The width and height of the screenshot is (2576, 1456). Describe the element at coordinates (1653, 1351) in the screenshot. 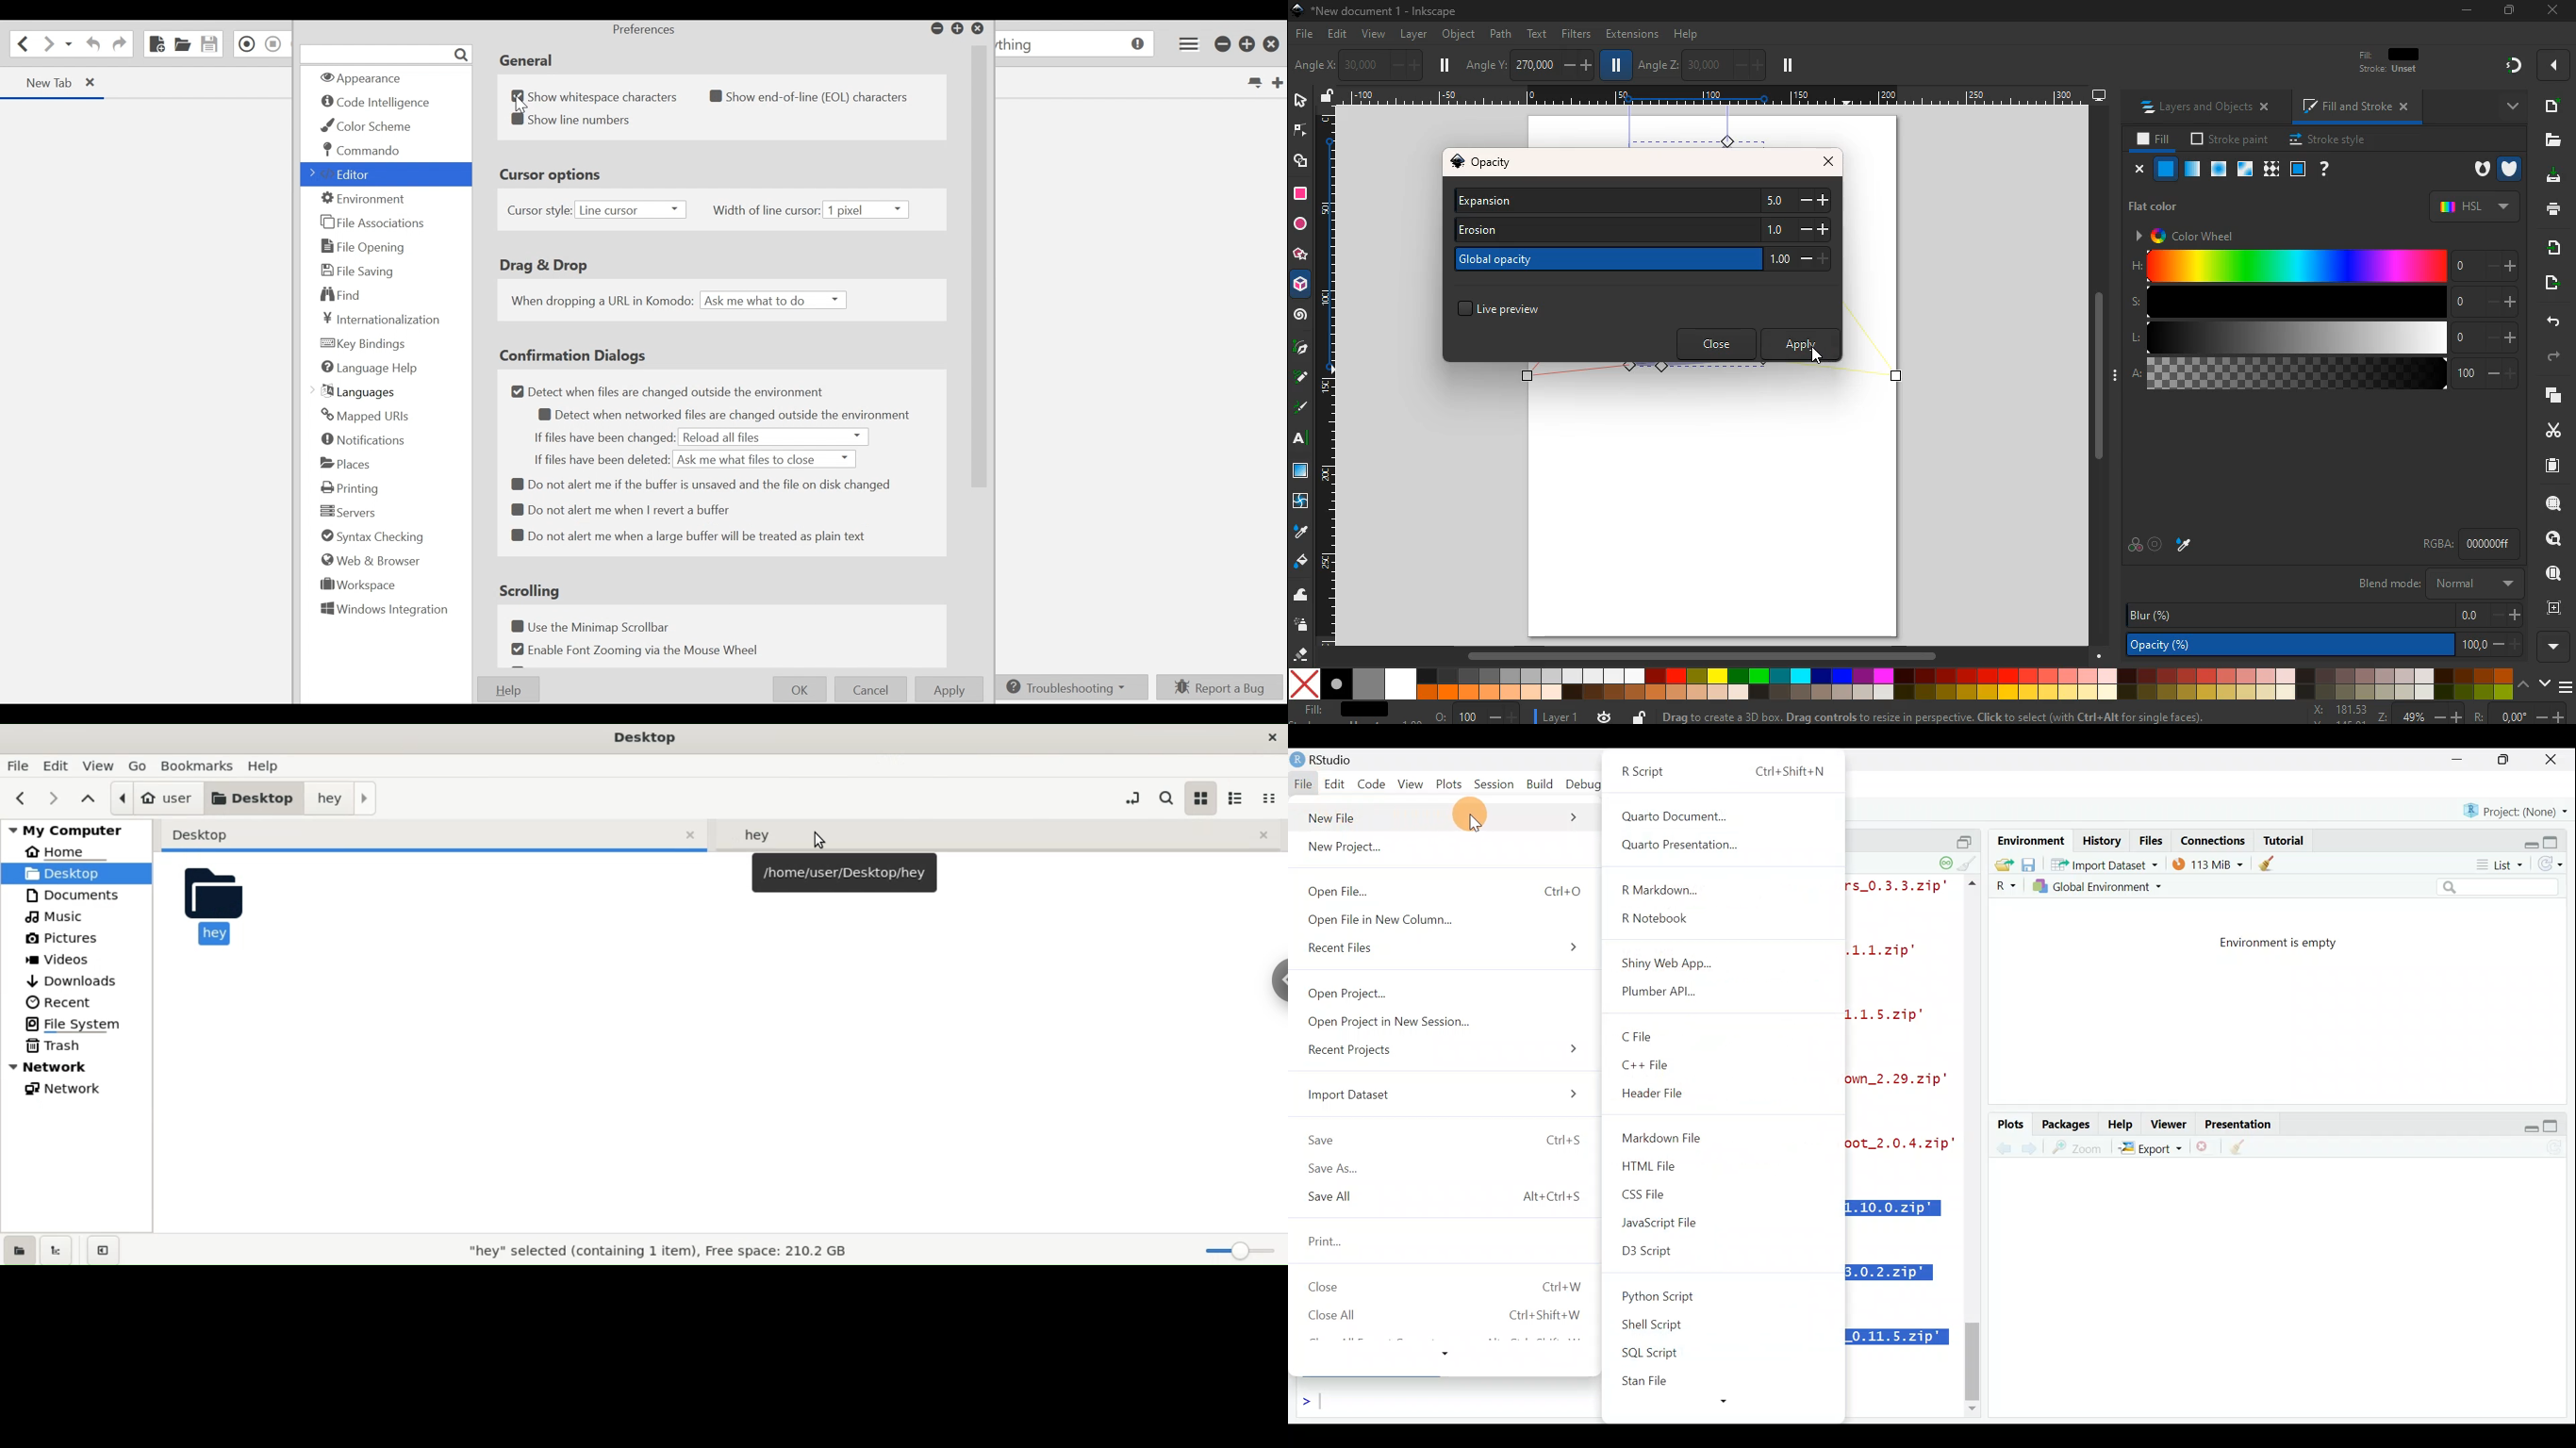

I see `SQL Script` at that location.